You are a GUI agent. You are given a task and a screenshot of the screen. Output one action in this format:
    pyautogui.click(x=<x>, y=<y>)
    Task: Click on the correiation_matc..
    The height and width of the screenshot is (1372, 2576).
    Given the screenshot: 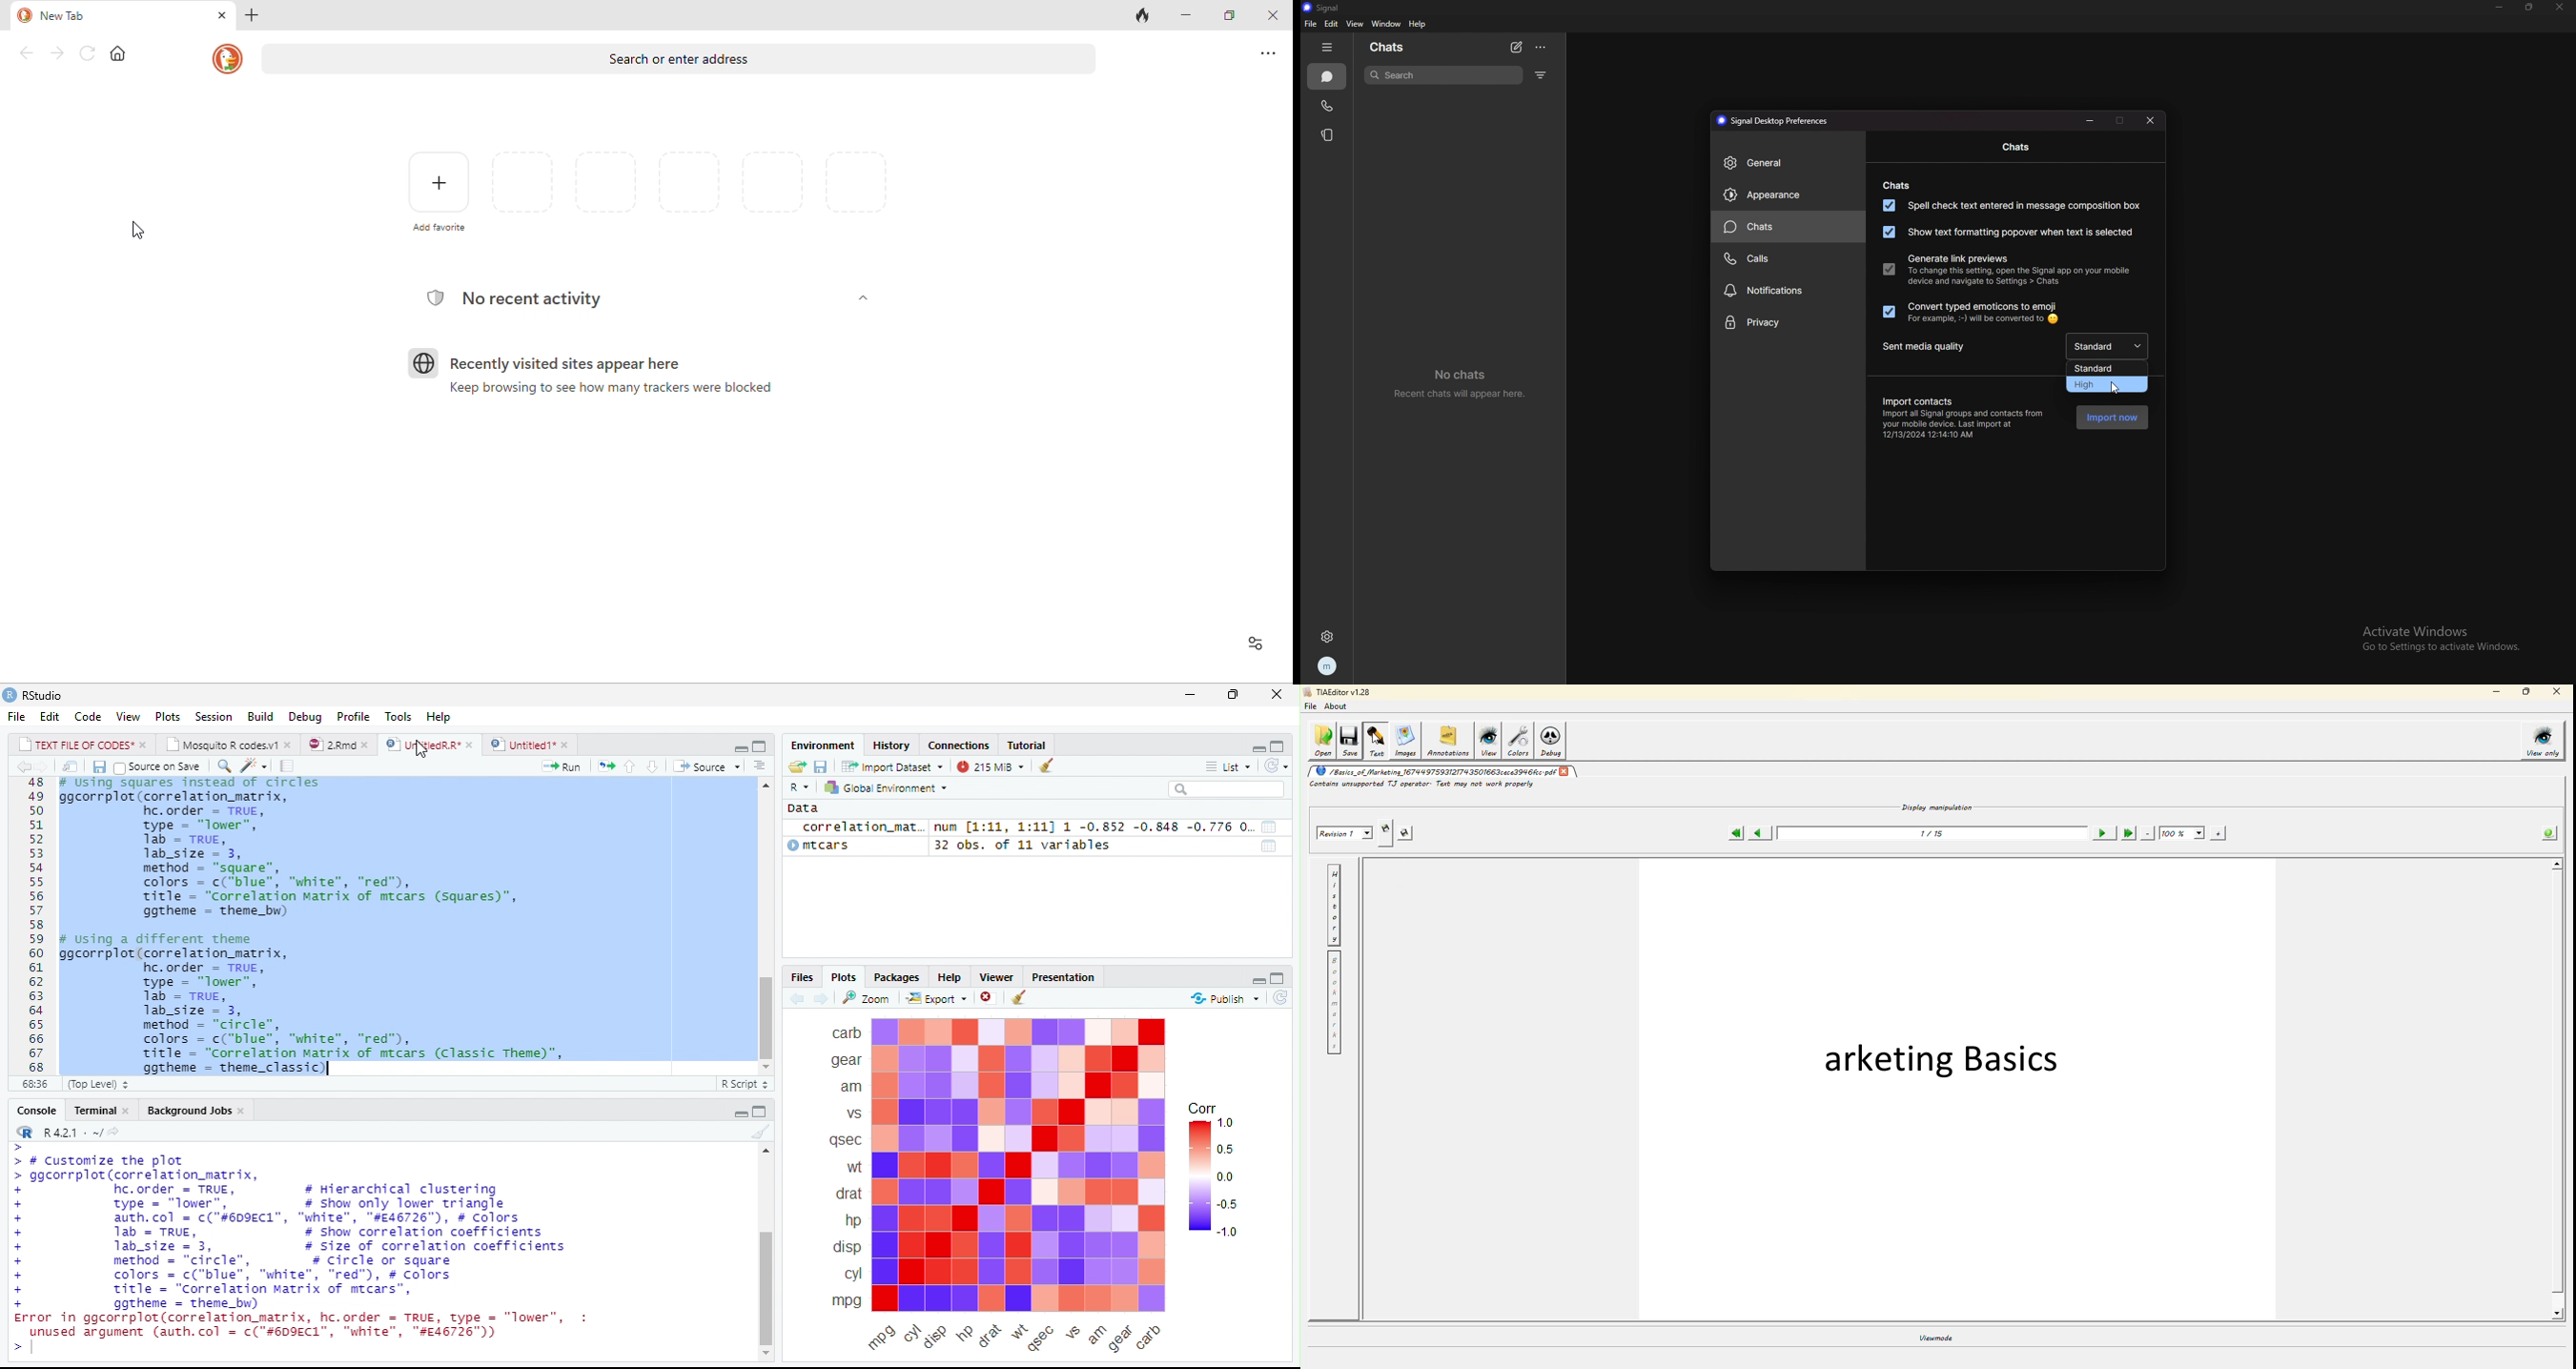 What is the action you would take?
    pyautogui.click(x=862, y=826)
    